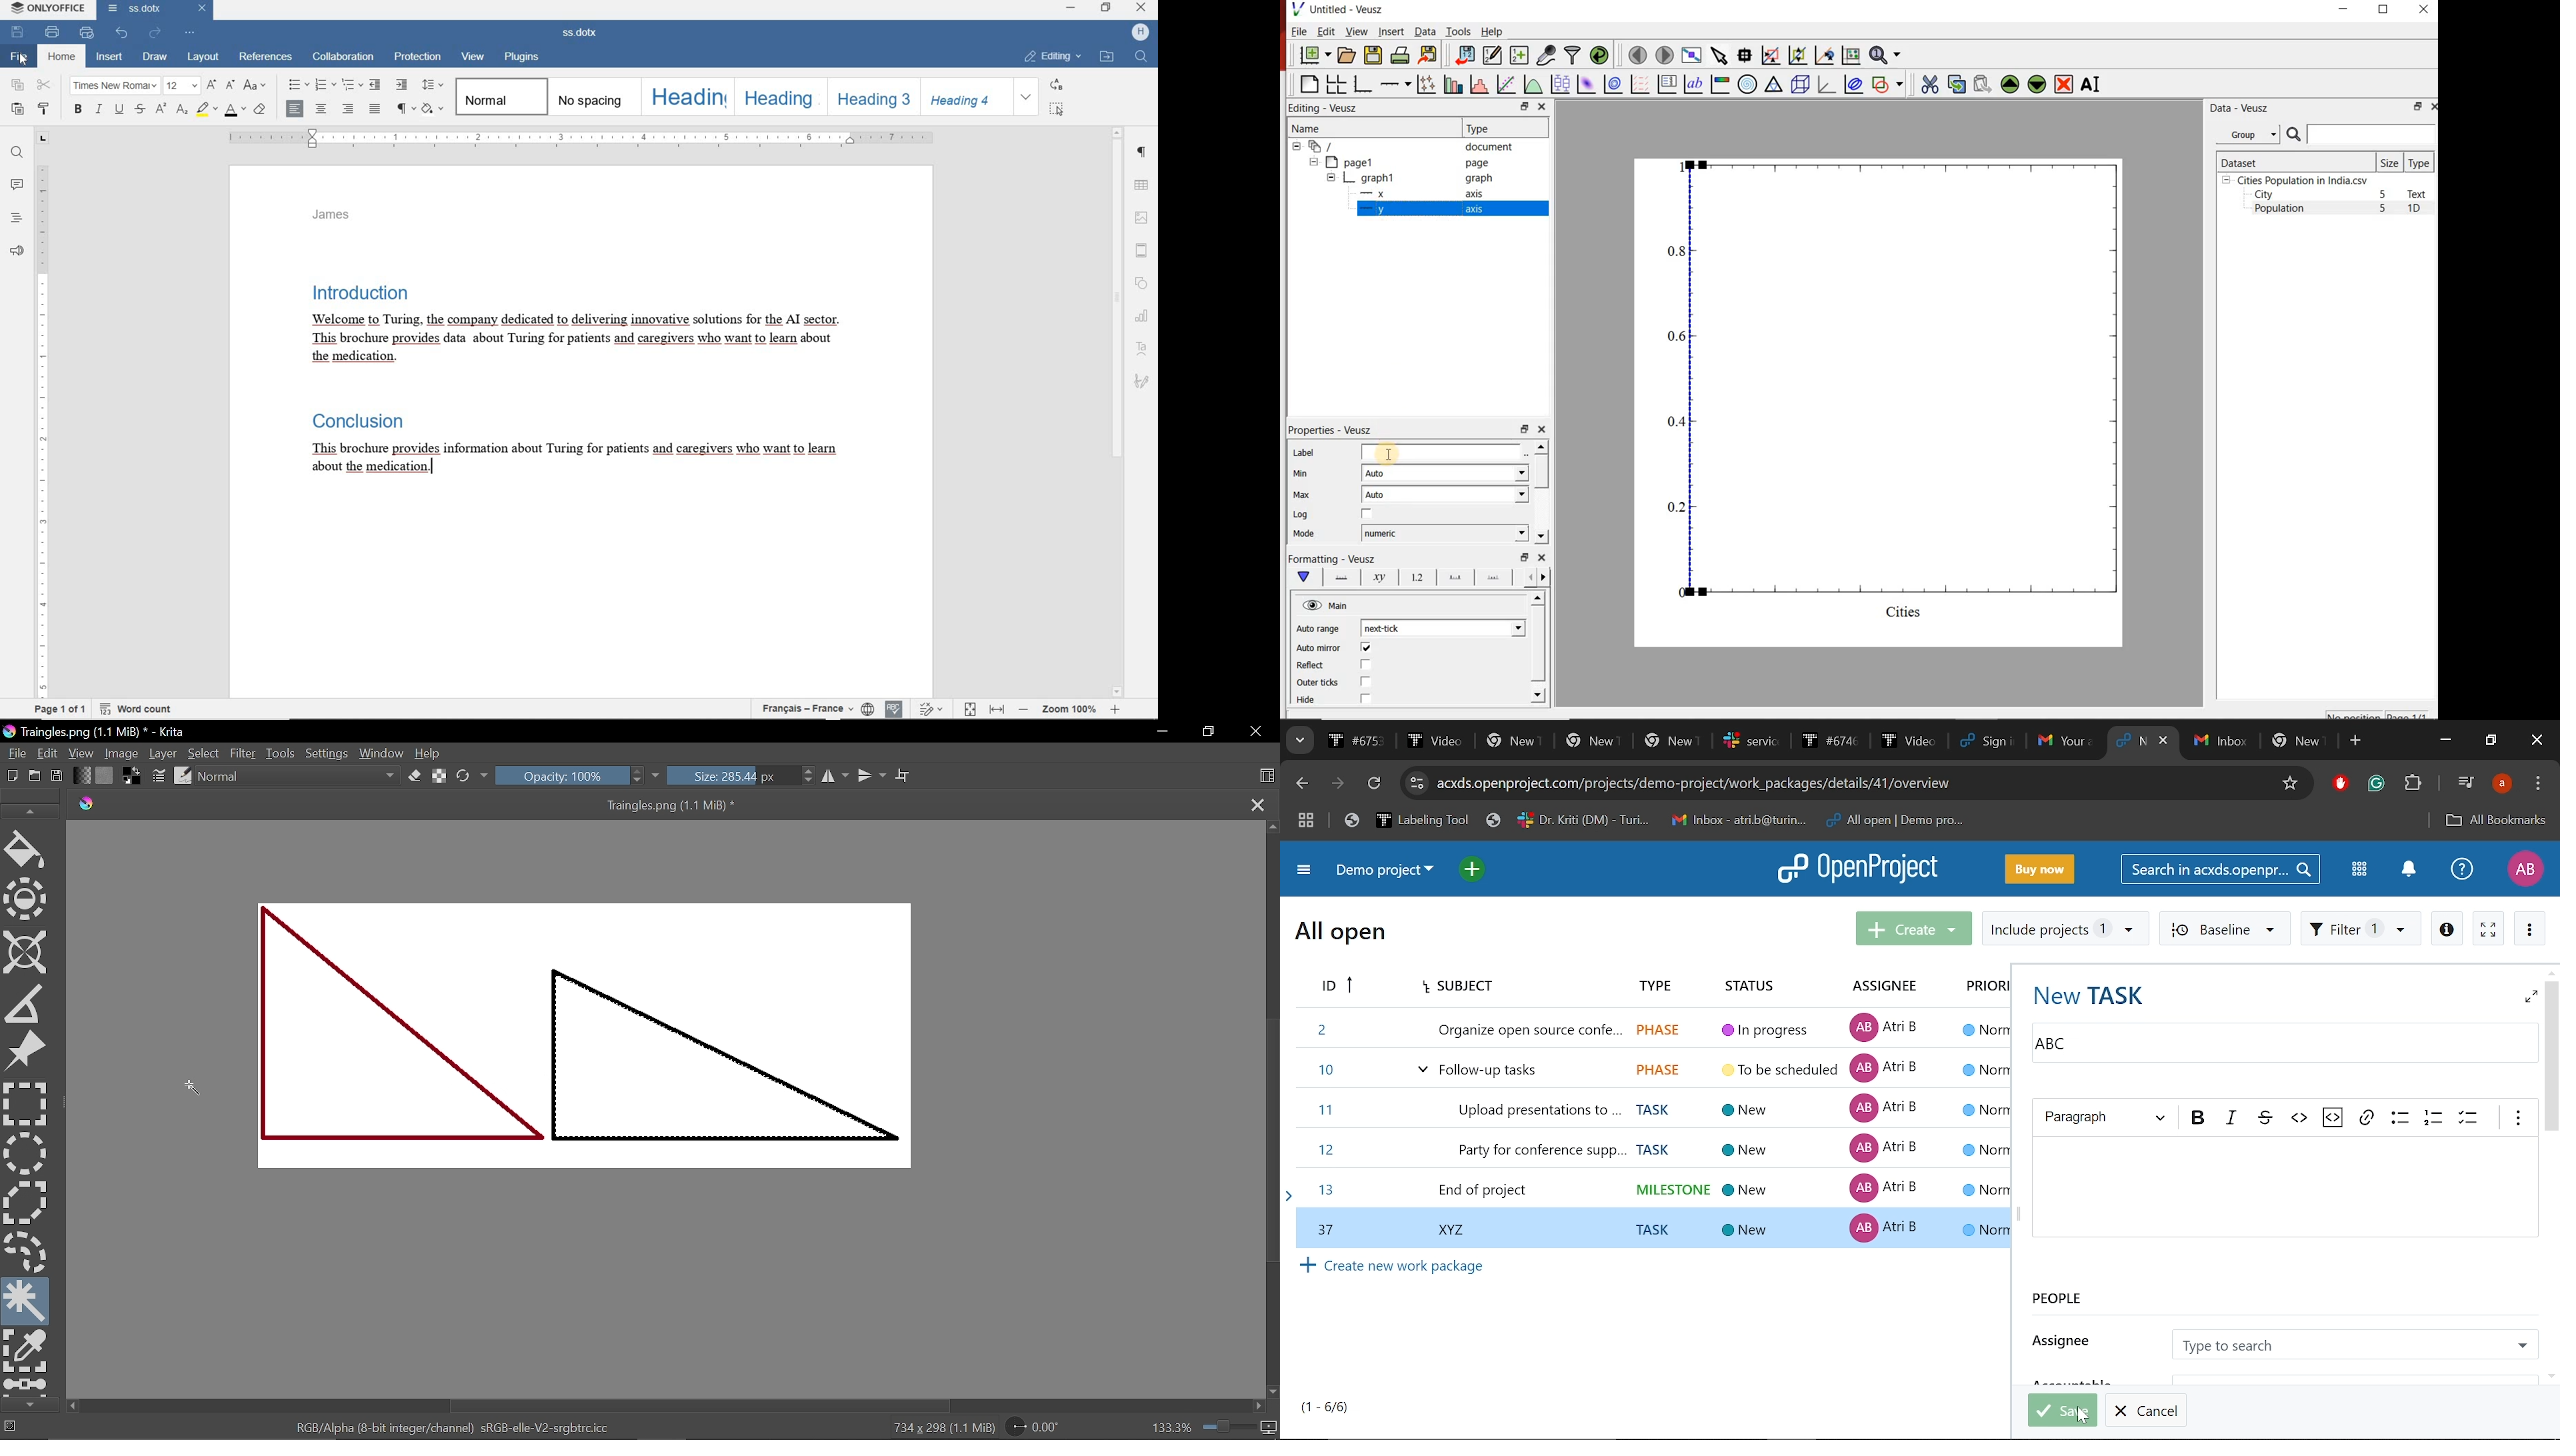 The image size is (2576, 1456). Describe the element at coordinates (48, 754) in the screenshot. I see `Edit` at that location.